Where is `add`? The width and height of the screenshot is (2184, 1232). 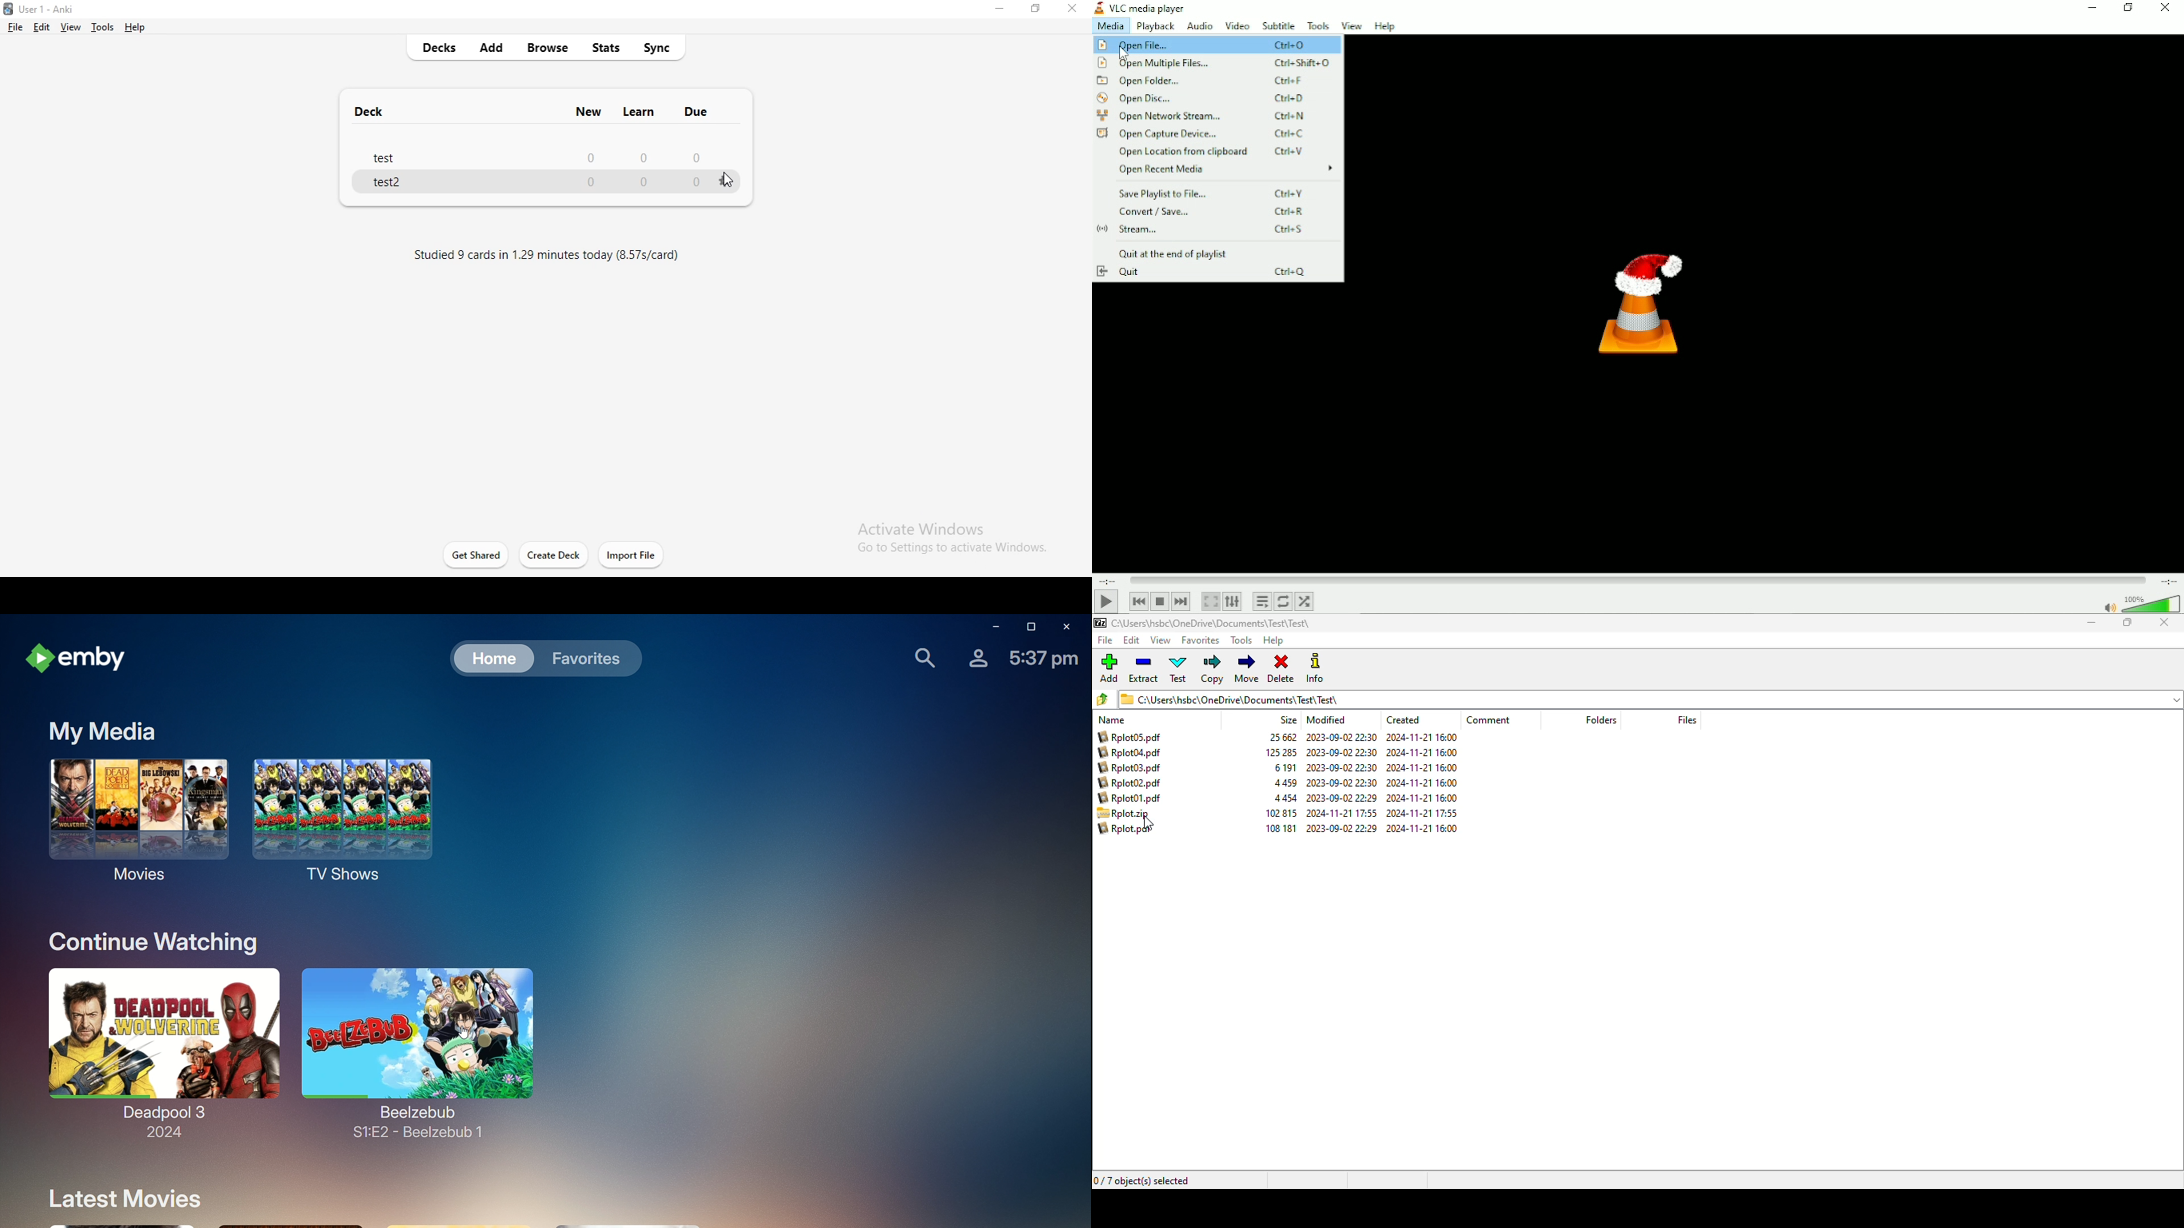 add is located at coordinates (1110, 668).